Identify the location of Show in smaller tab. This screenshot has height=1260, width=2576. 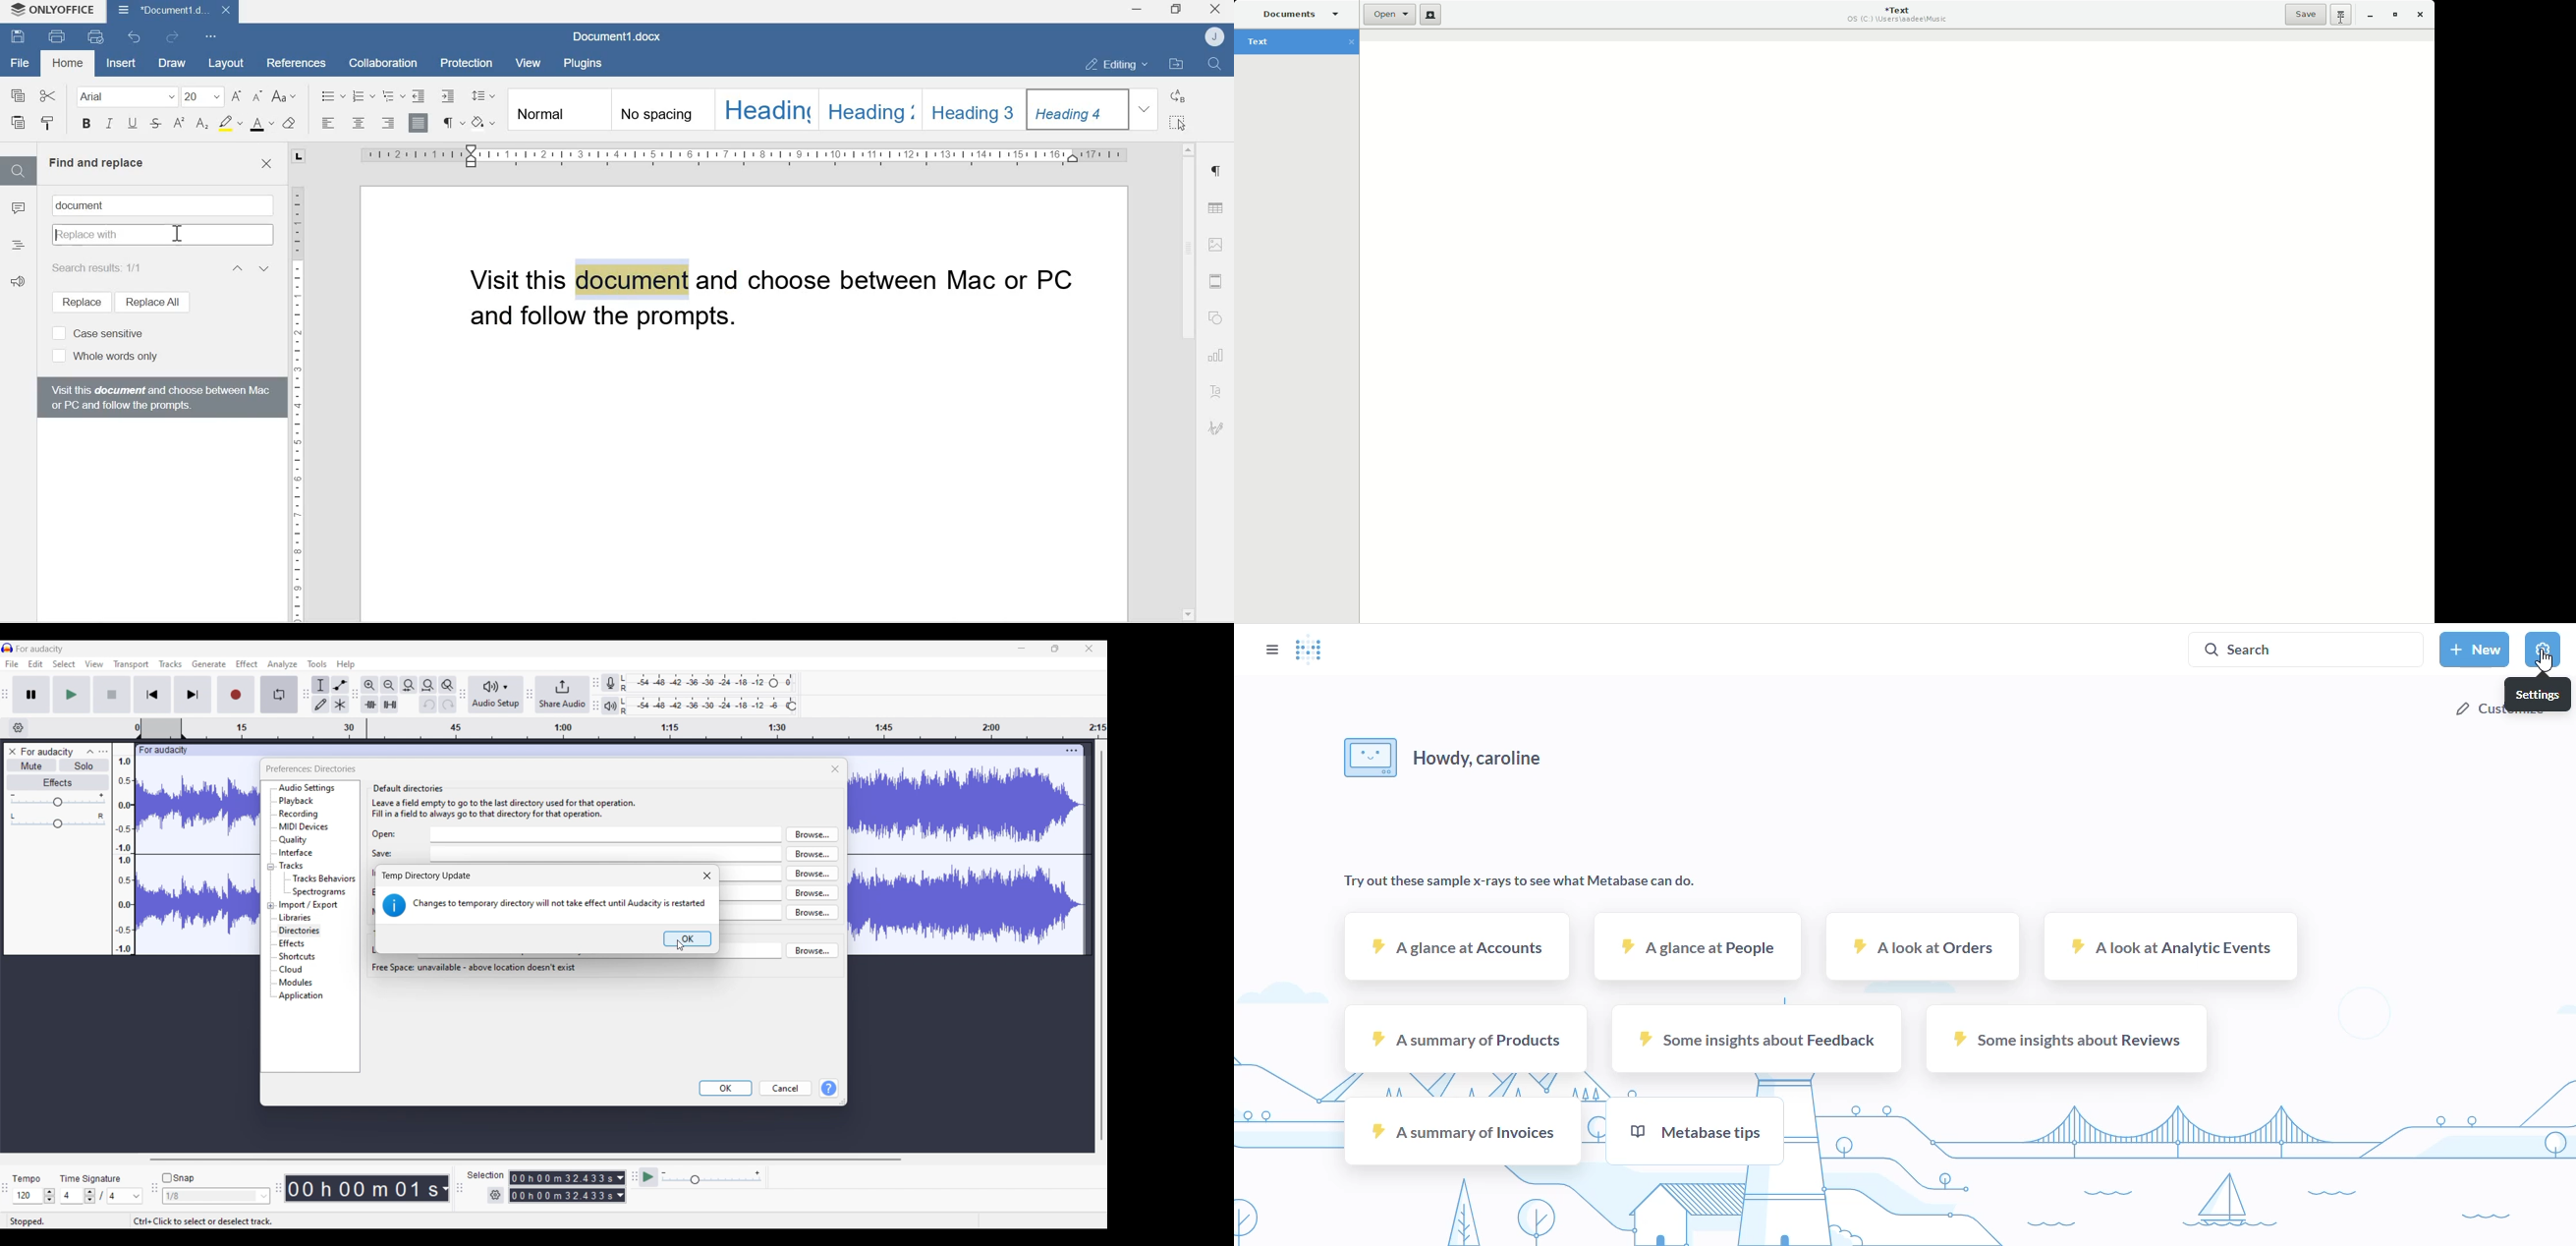
(1055, 648).